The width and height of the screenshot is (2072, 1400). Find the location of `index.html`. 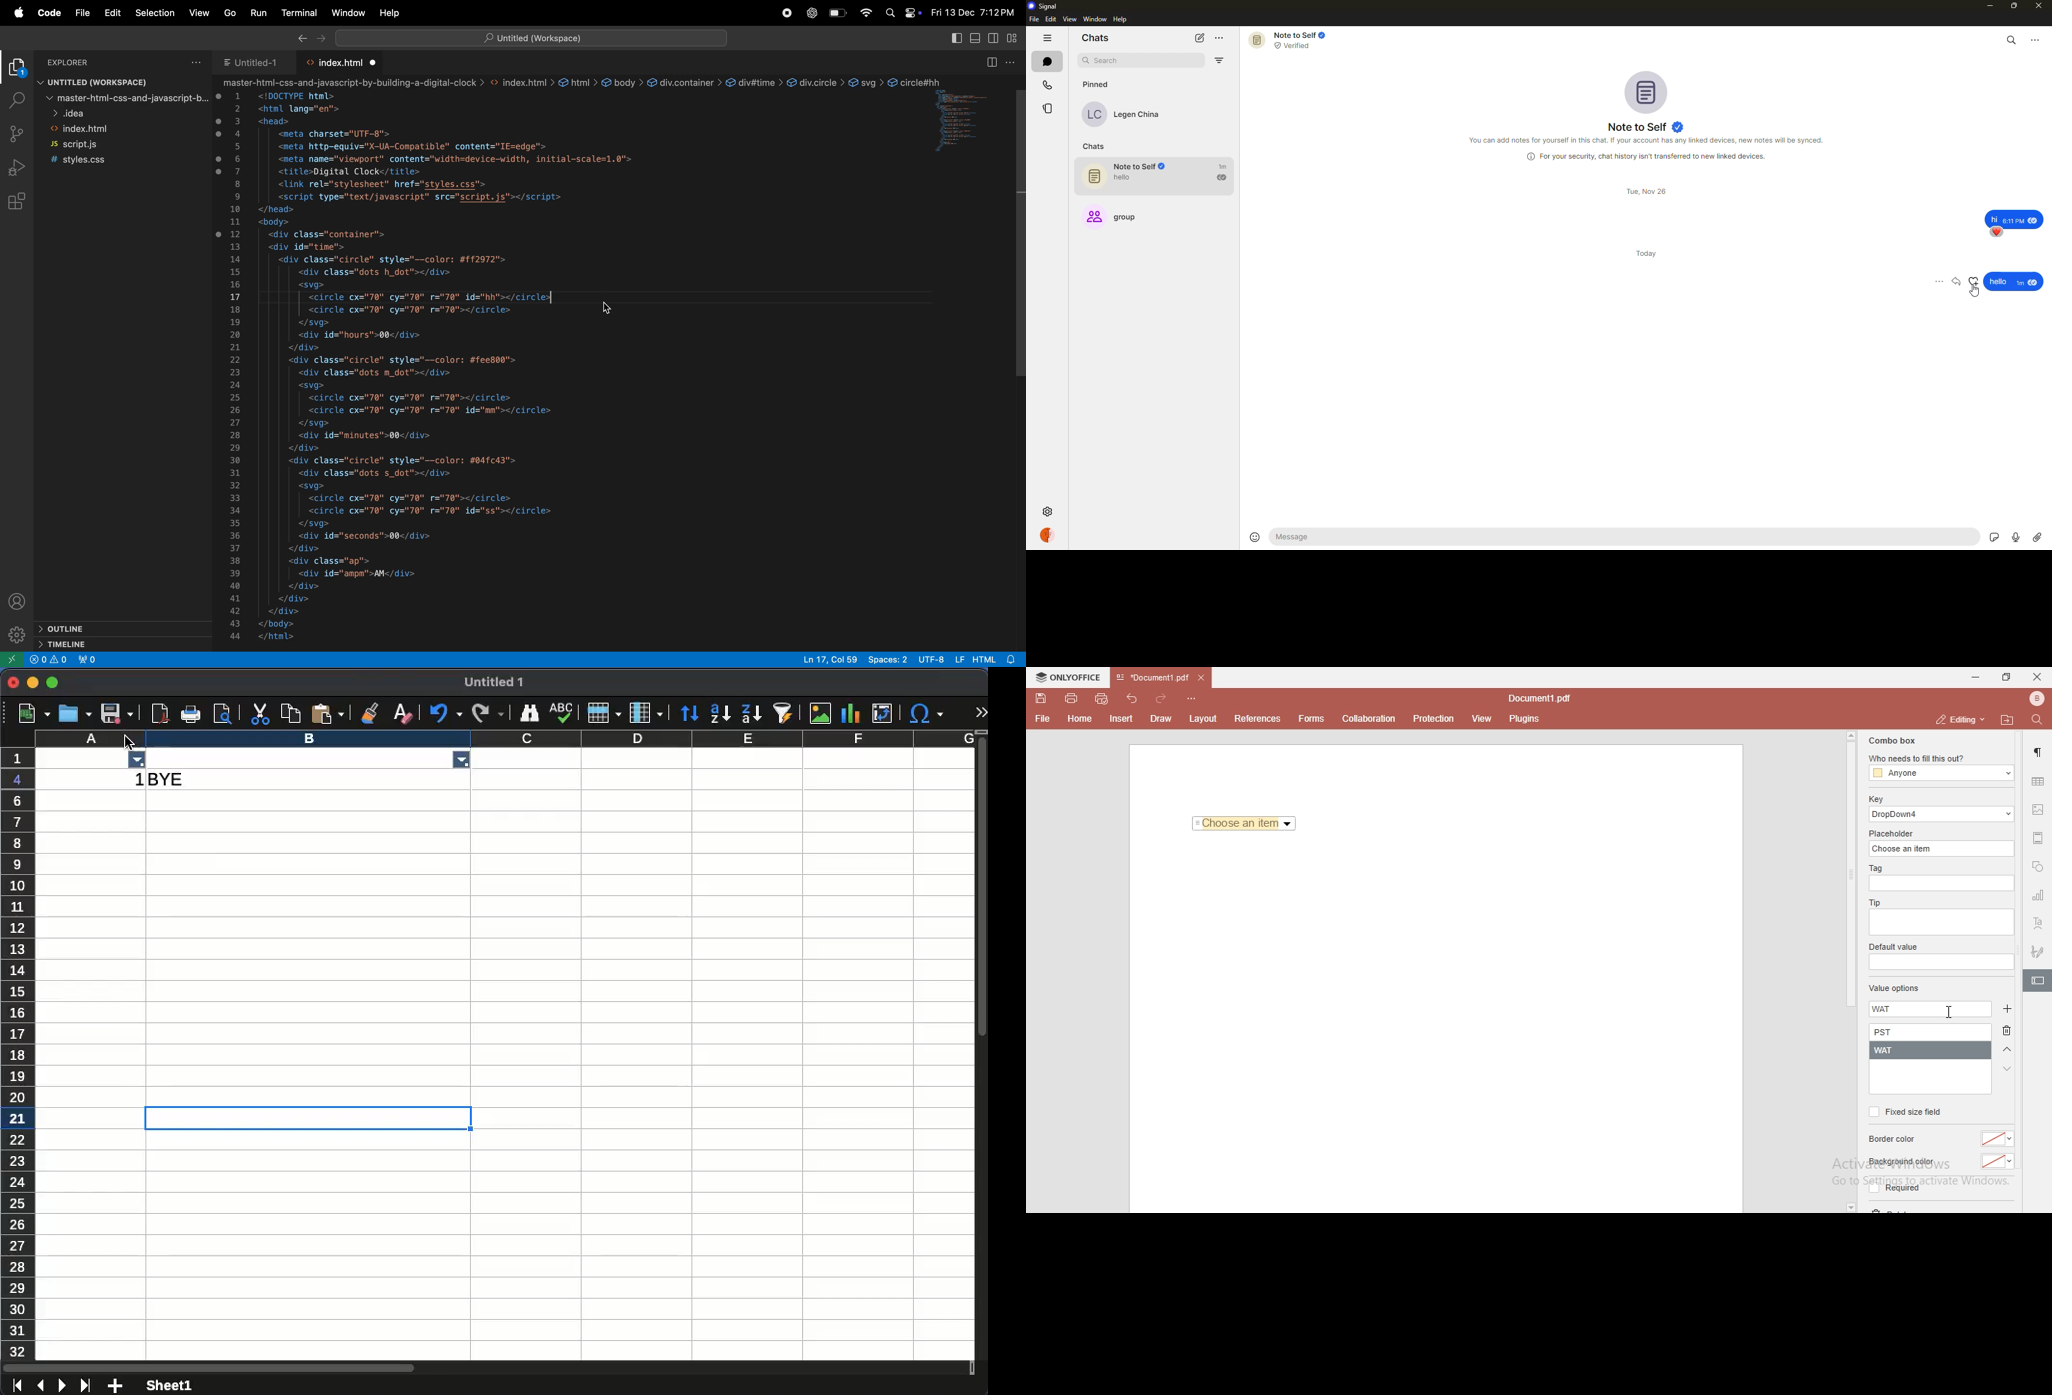

index.html is located at coordinates (116, 129).